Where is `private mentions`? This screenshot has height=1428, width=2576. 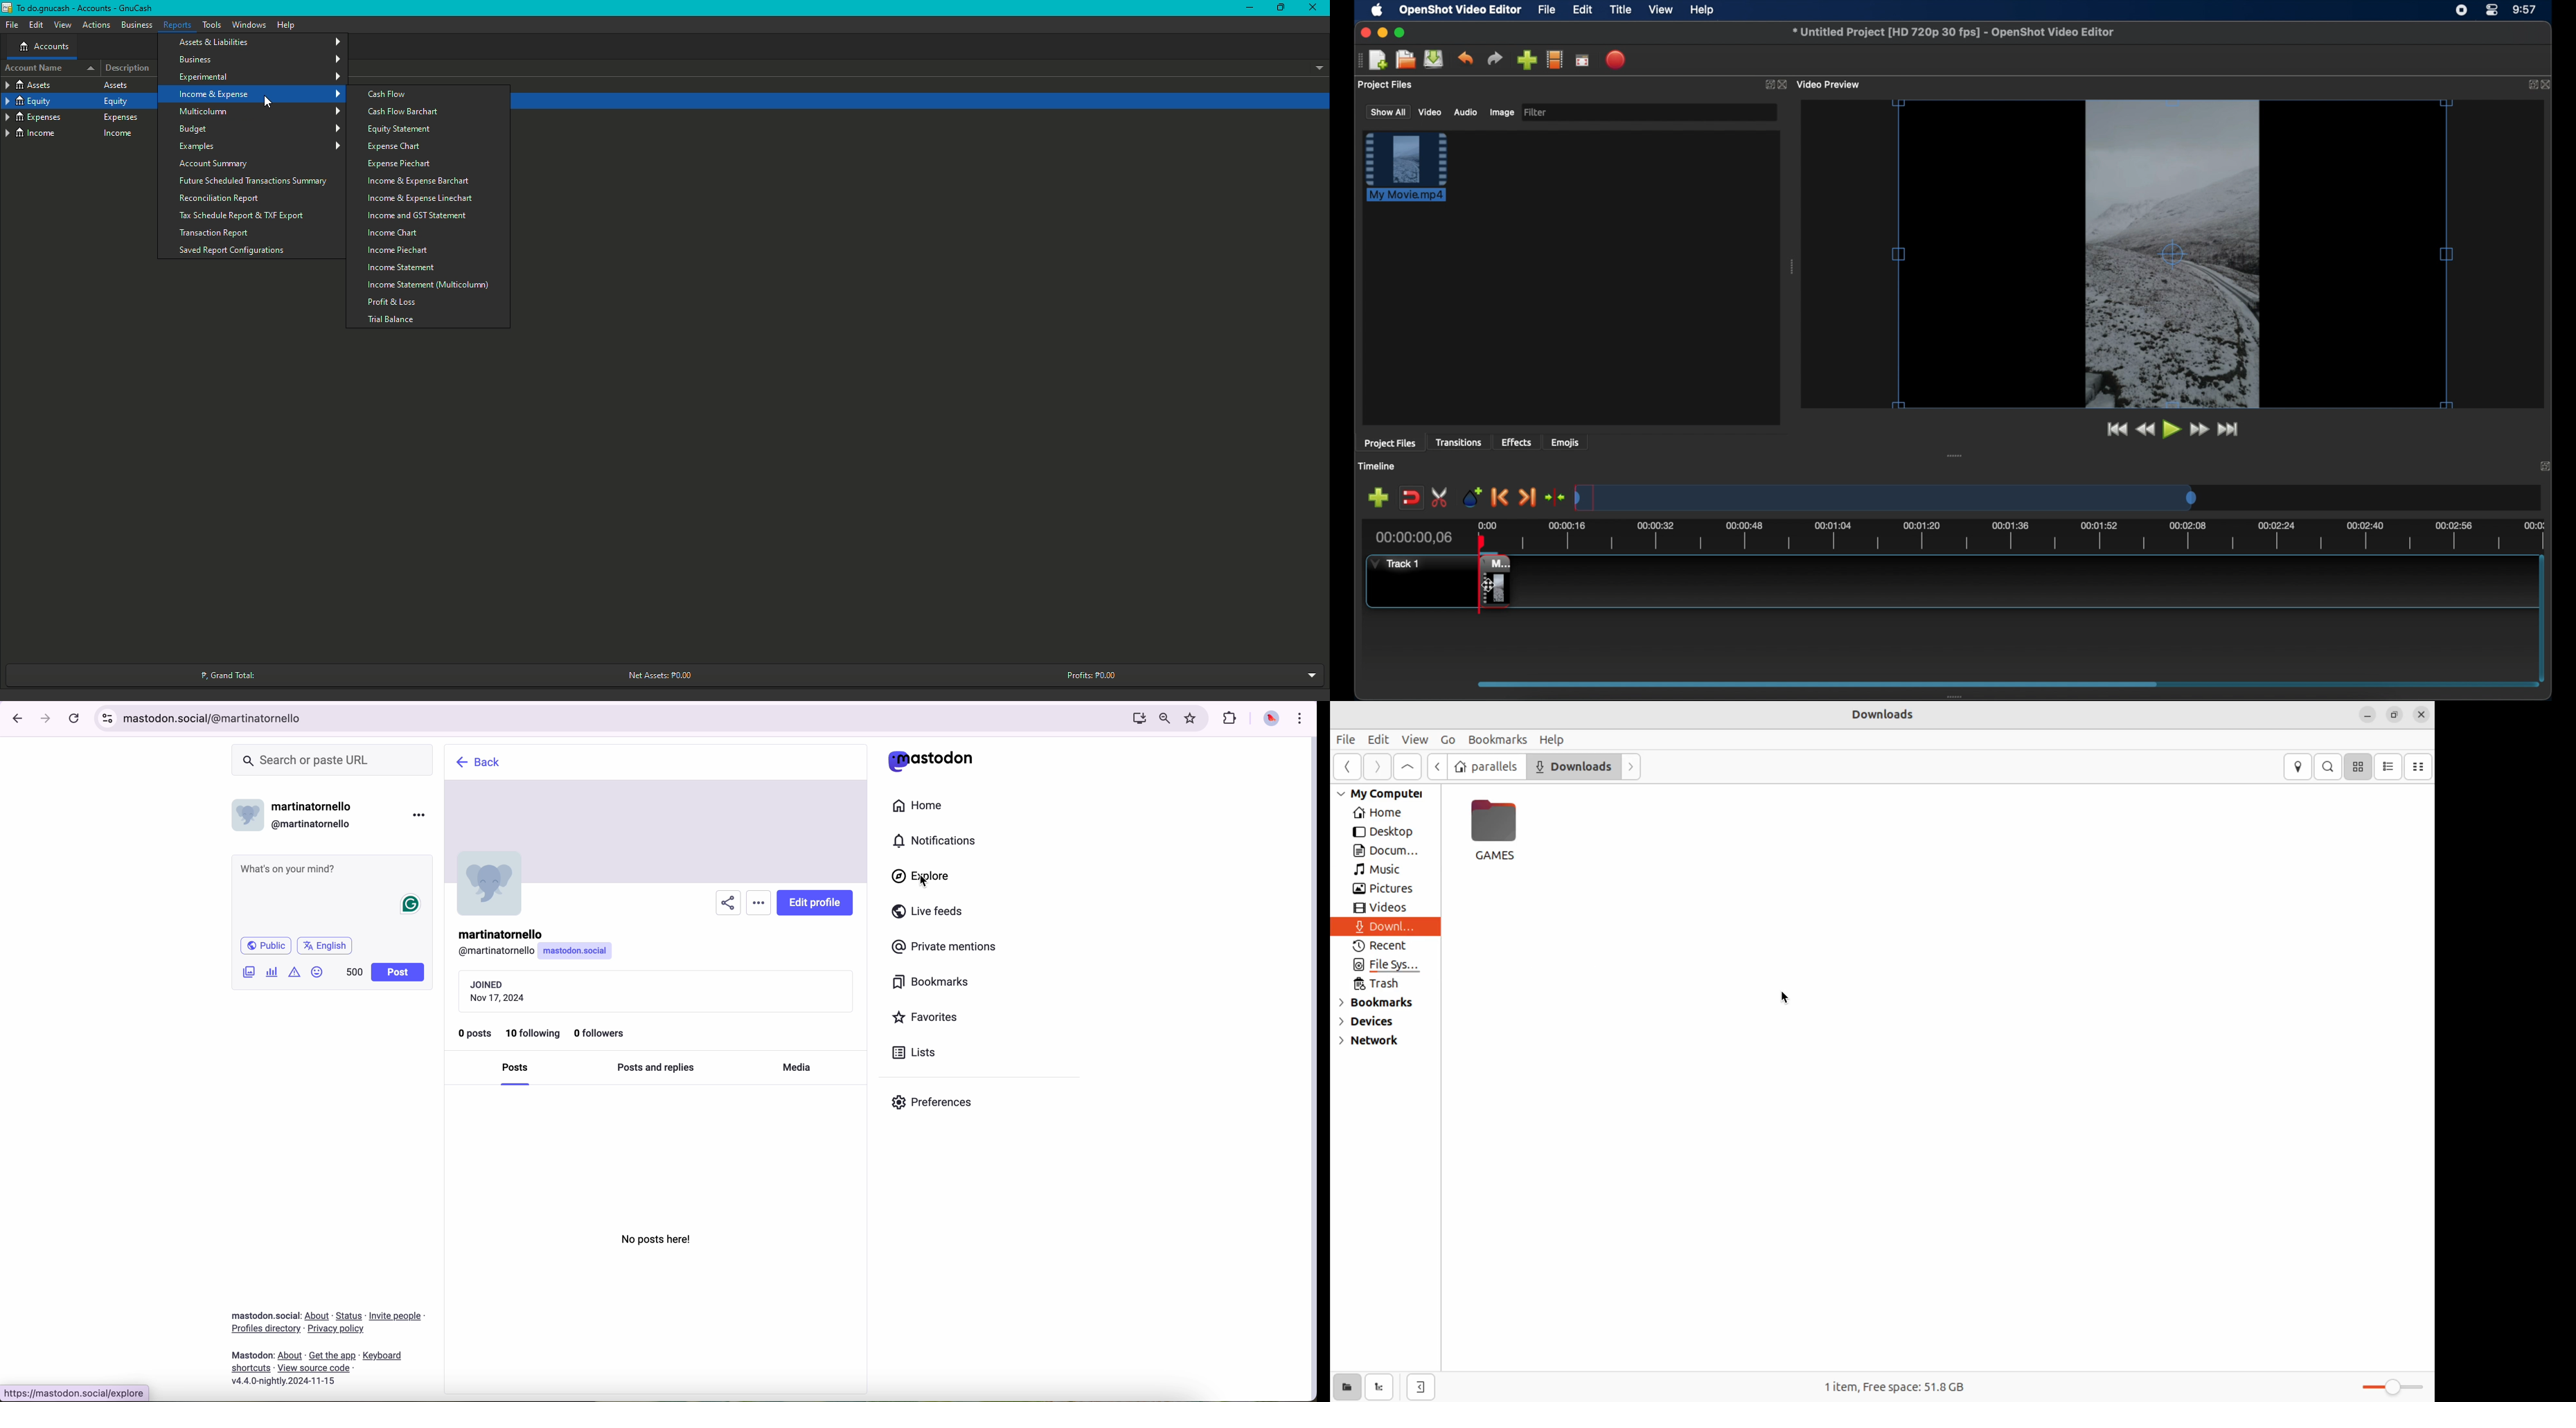 private mentions is located at coordinates (948, 948).